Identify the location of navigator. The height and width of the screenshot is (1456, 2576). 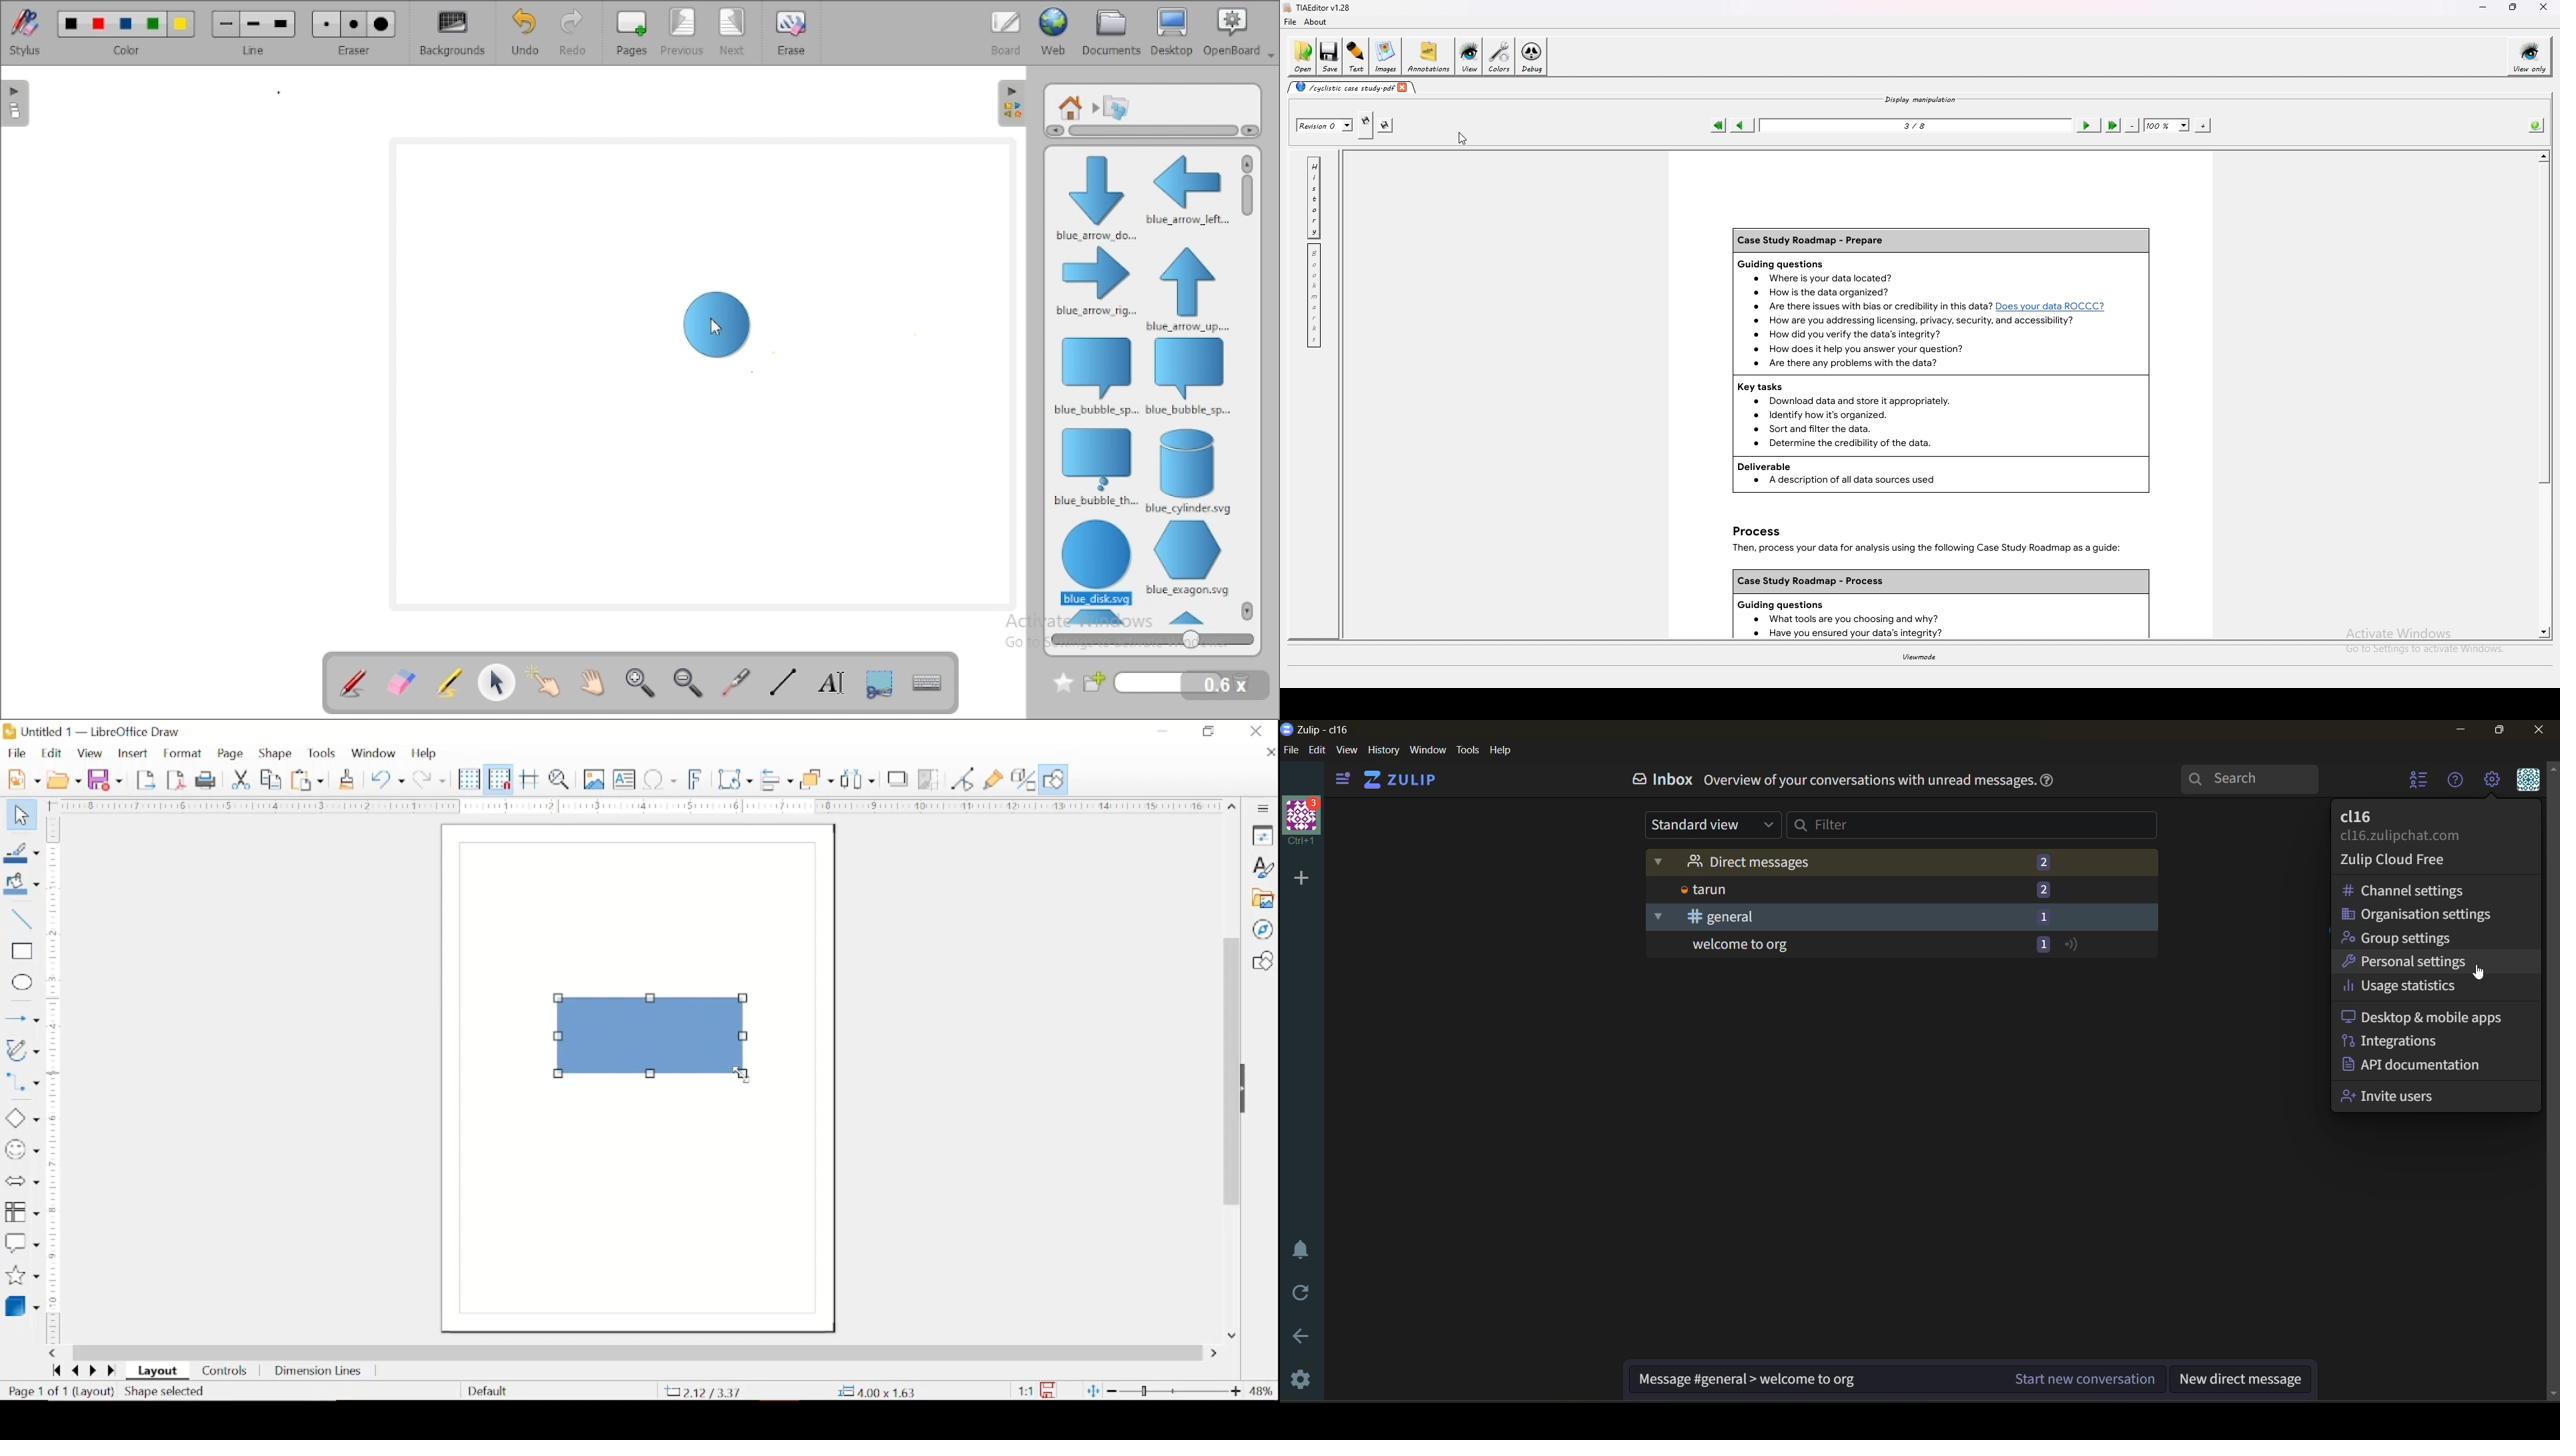
(1262, 929).